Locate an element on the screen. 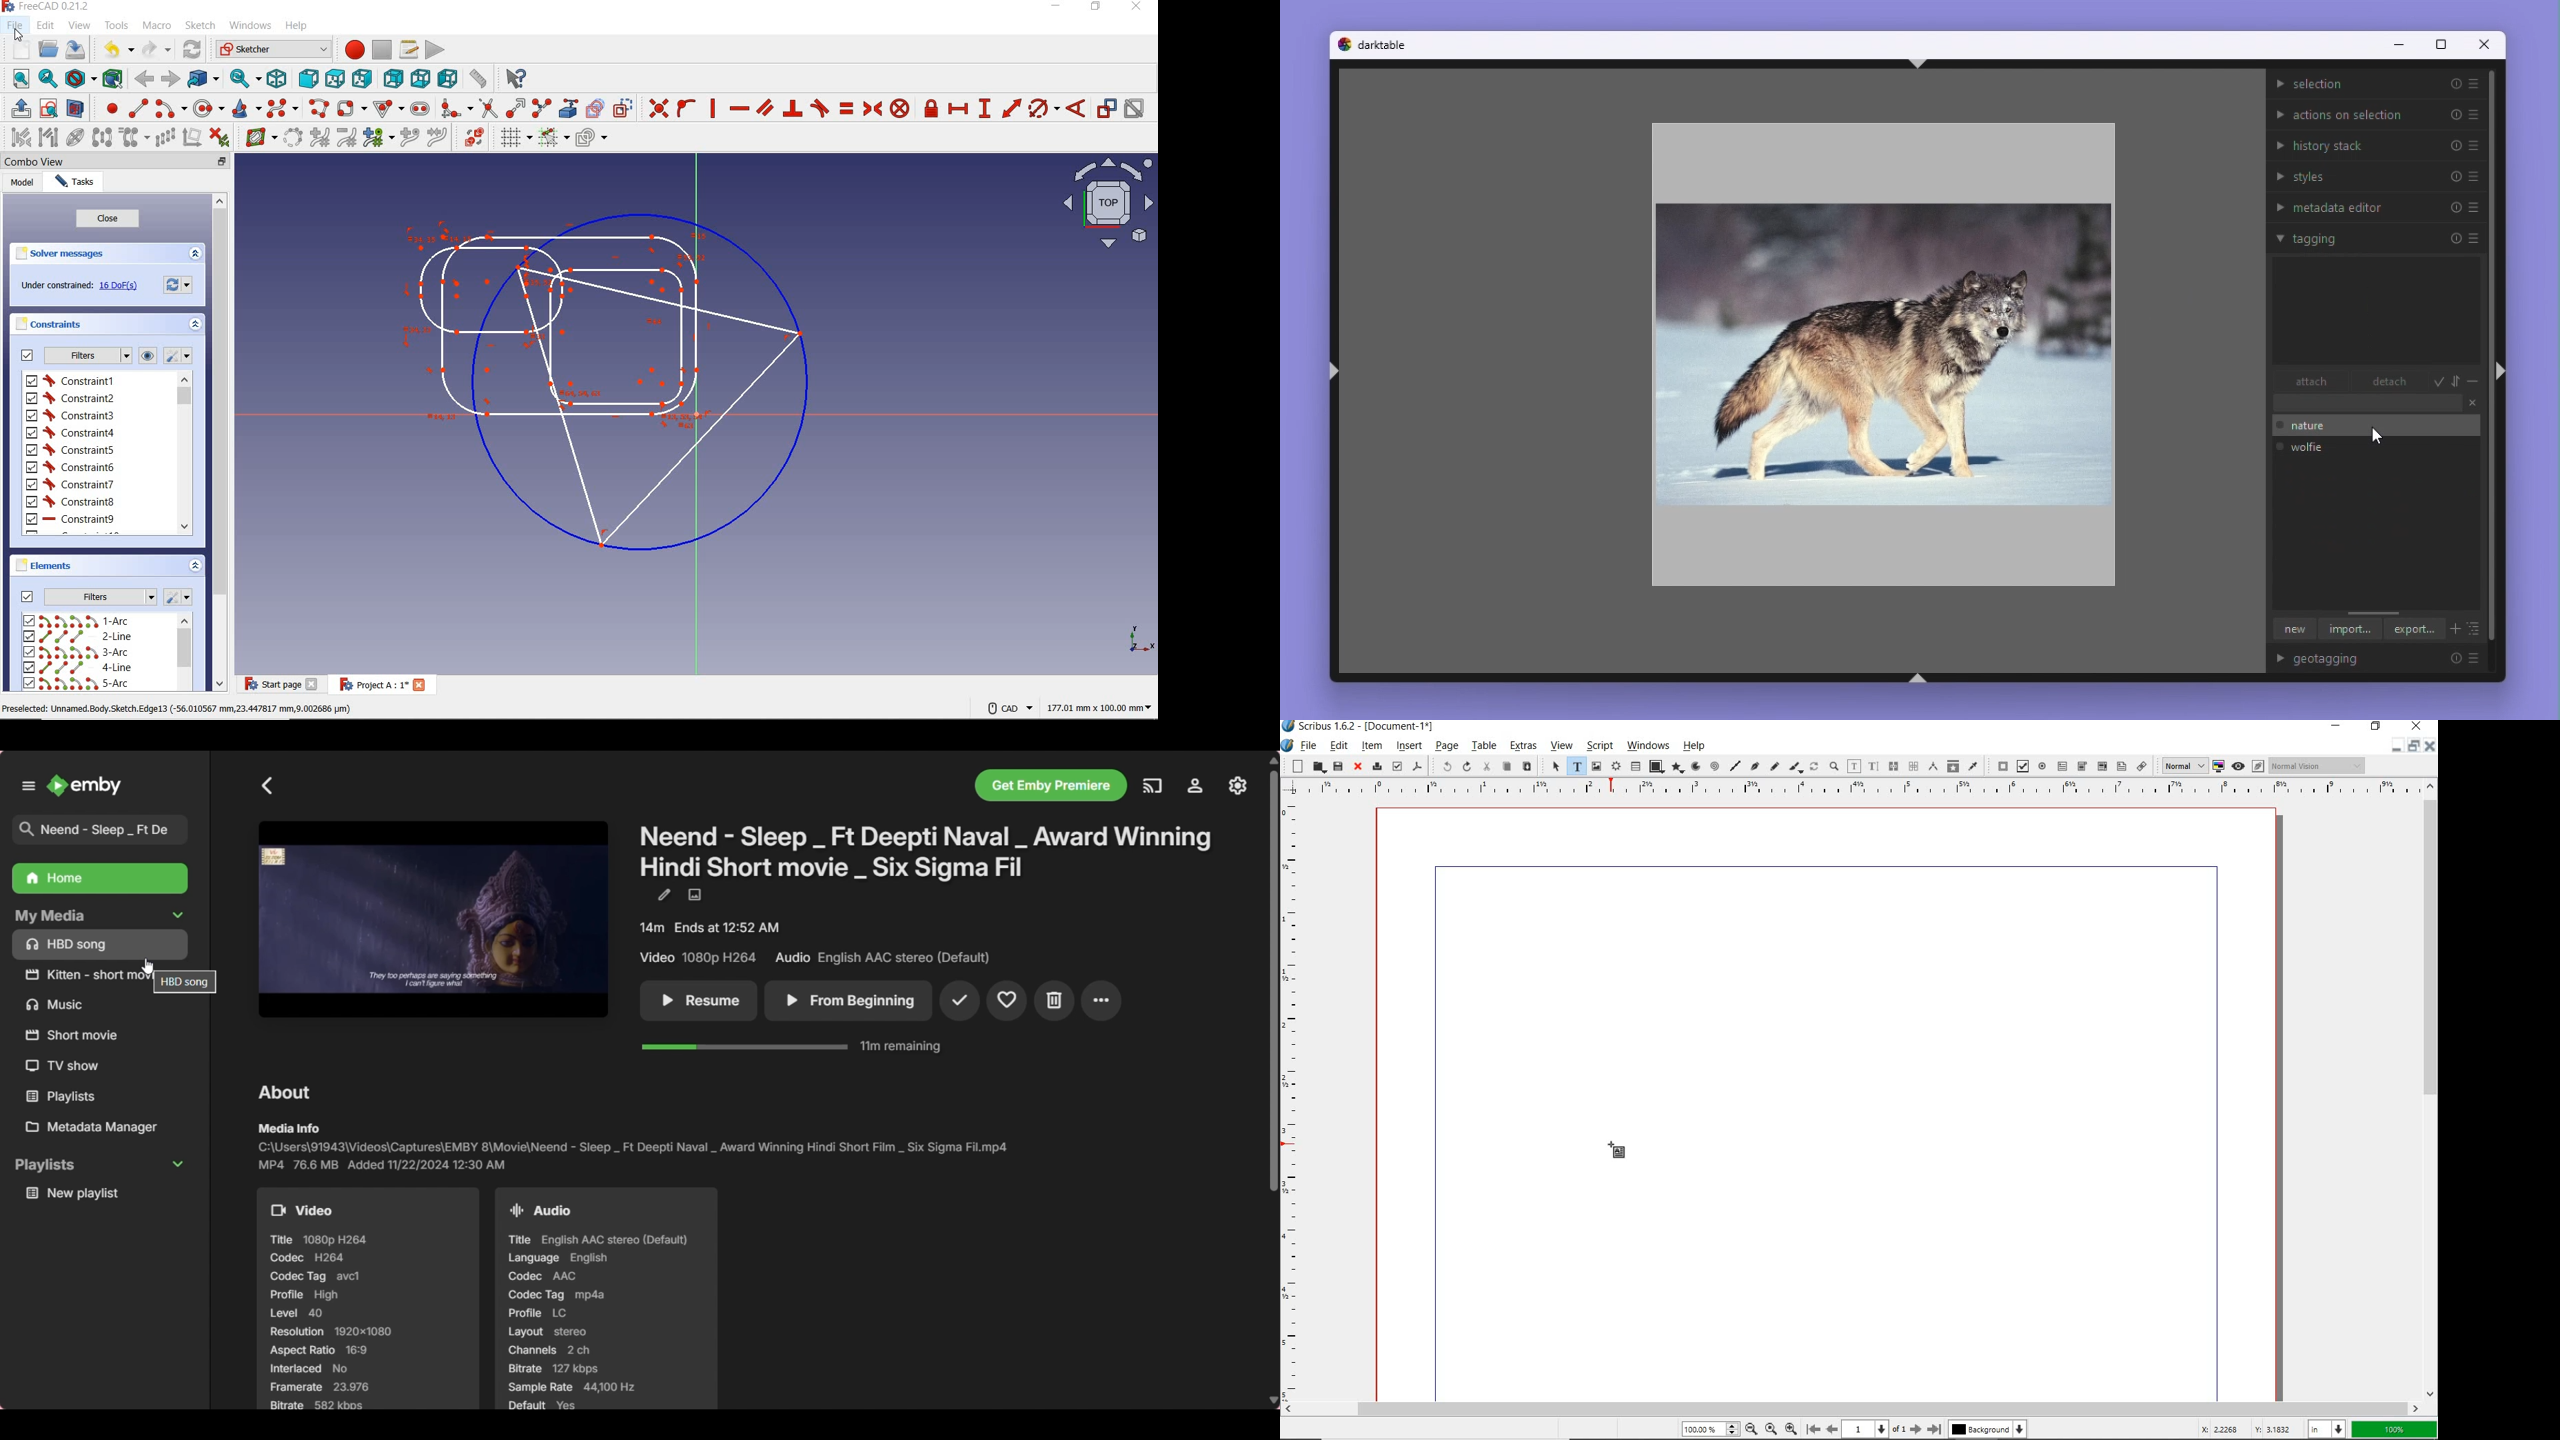 The width and height of the screenshot is (2576, 1456). expand is located at coordinates (196, 252).